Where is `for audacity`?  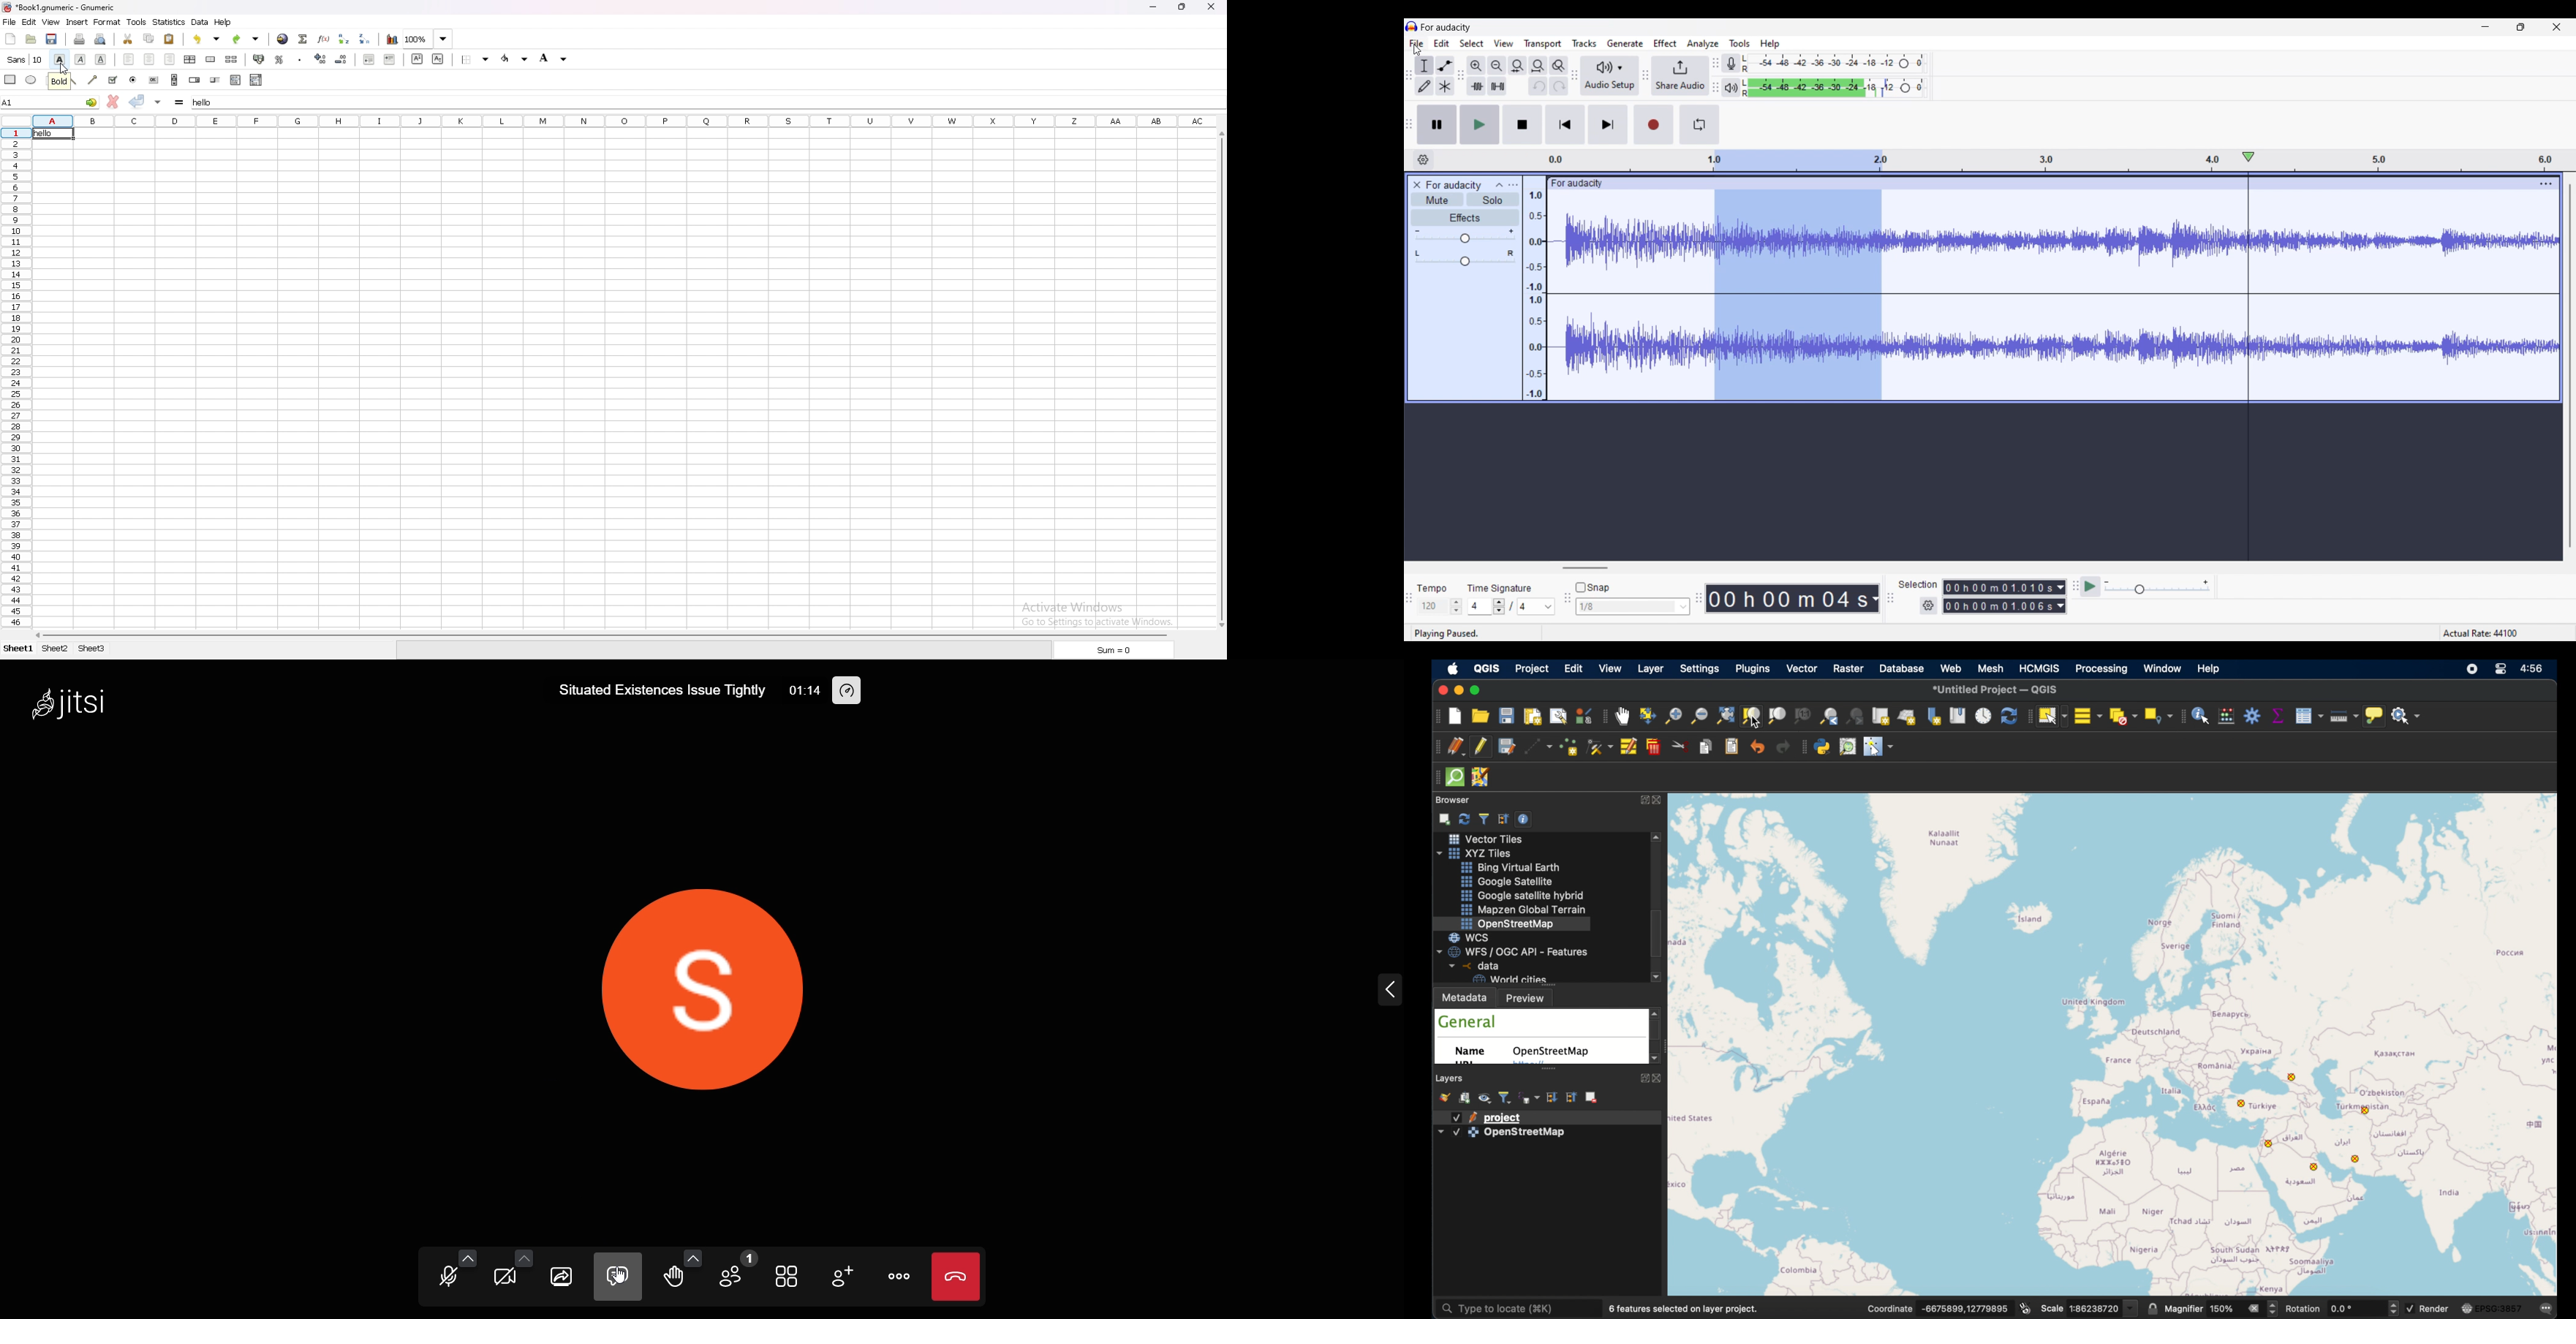 for audacity is located at coordinates (1446, 27).